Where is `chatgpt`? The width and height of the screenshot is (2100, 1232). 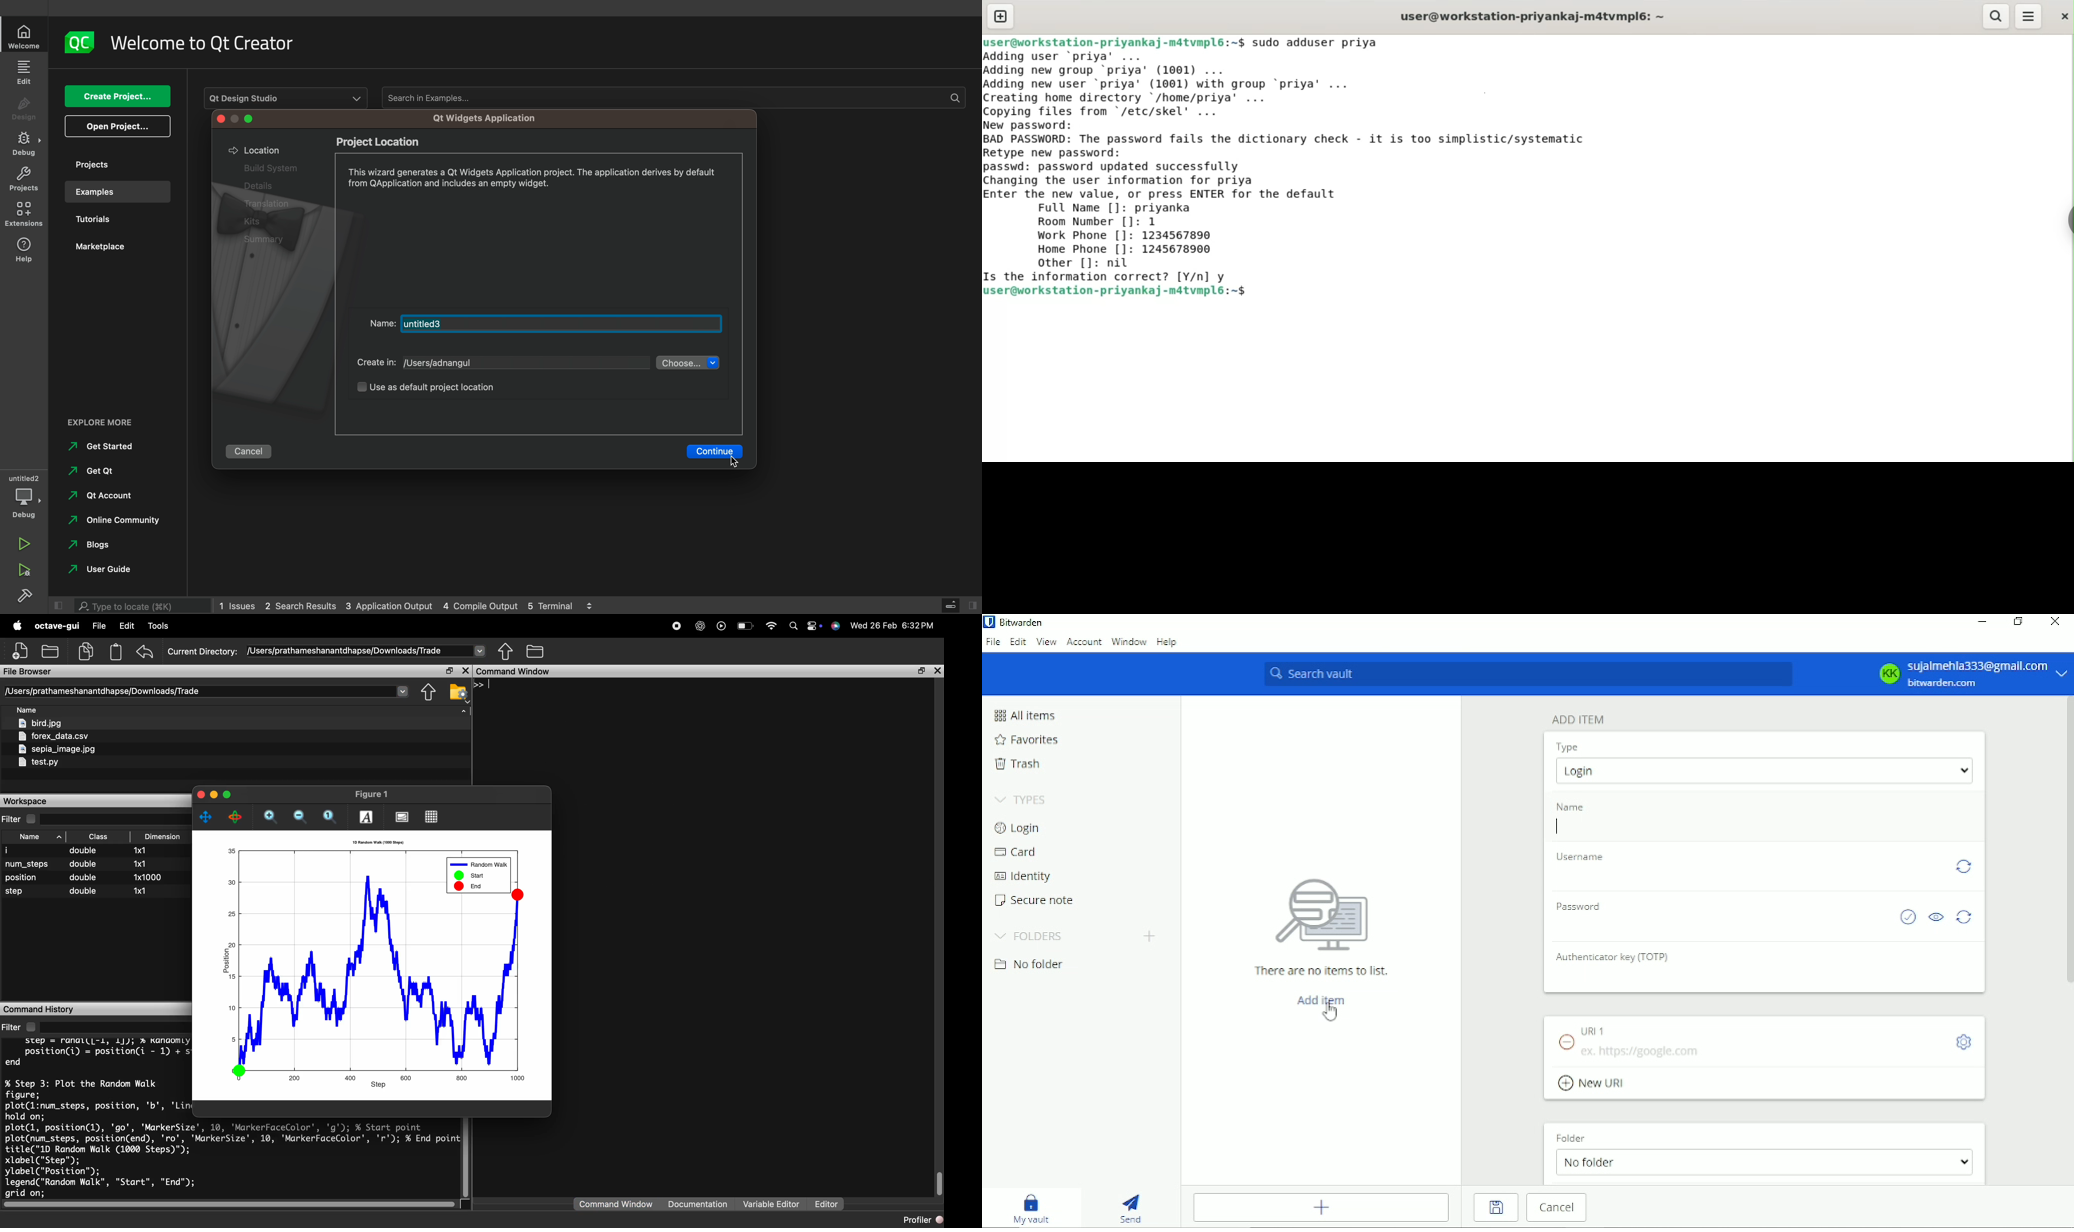
chatgpt is located at coordinates (700, 626).